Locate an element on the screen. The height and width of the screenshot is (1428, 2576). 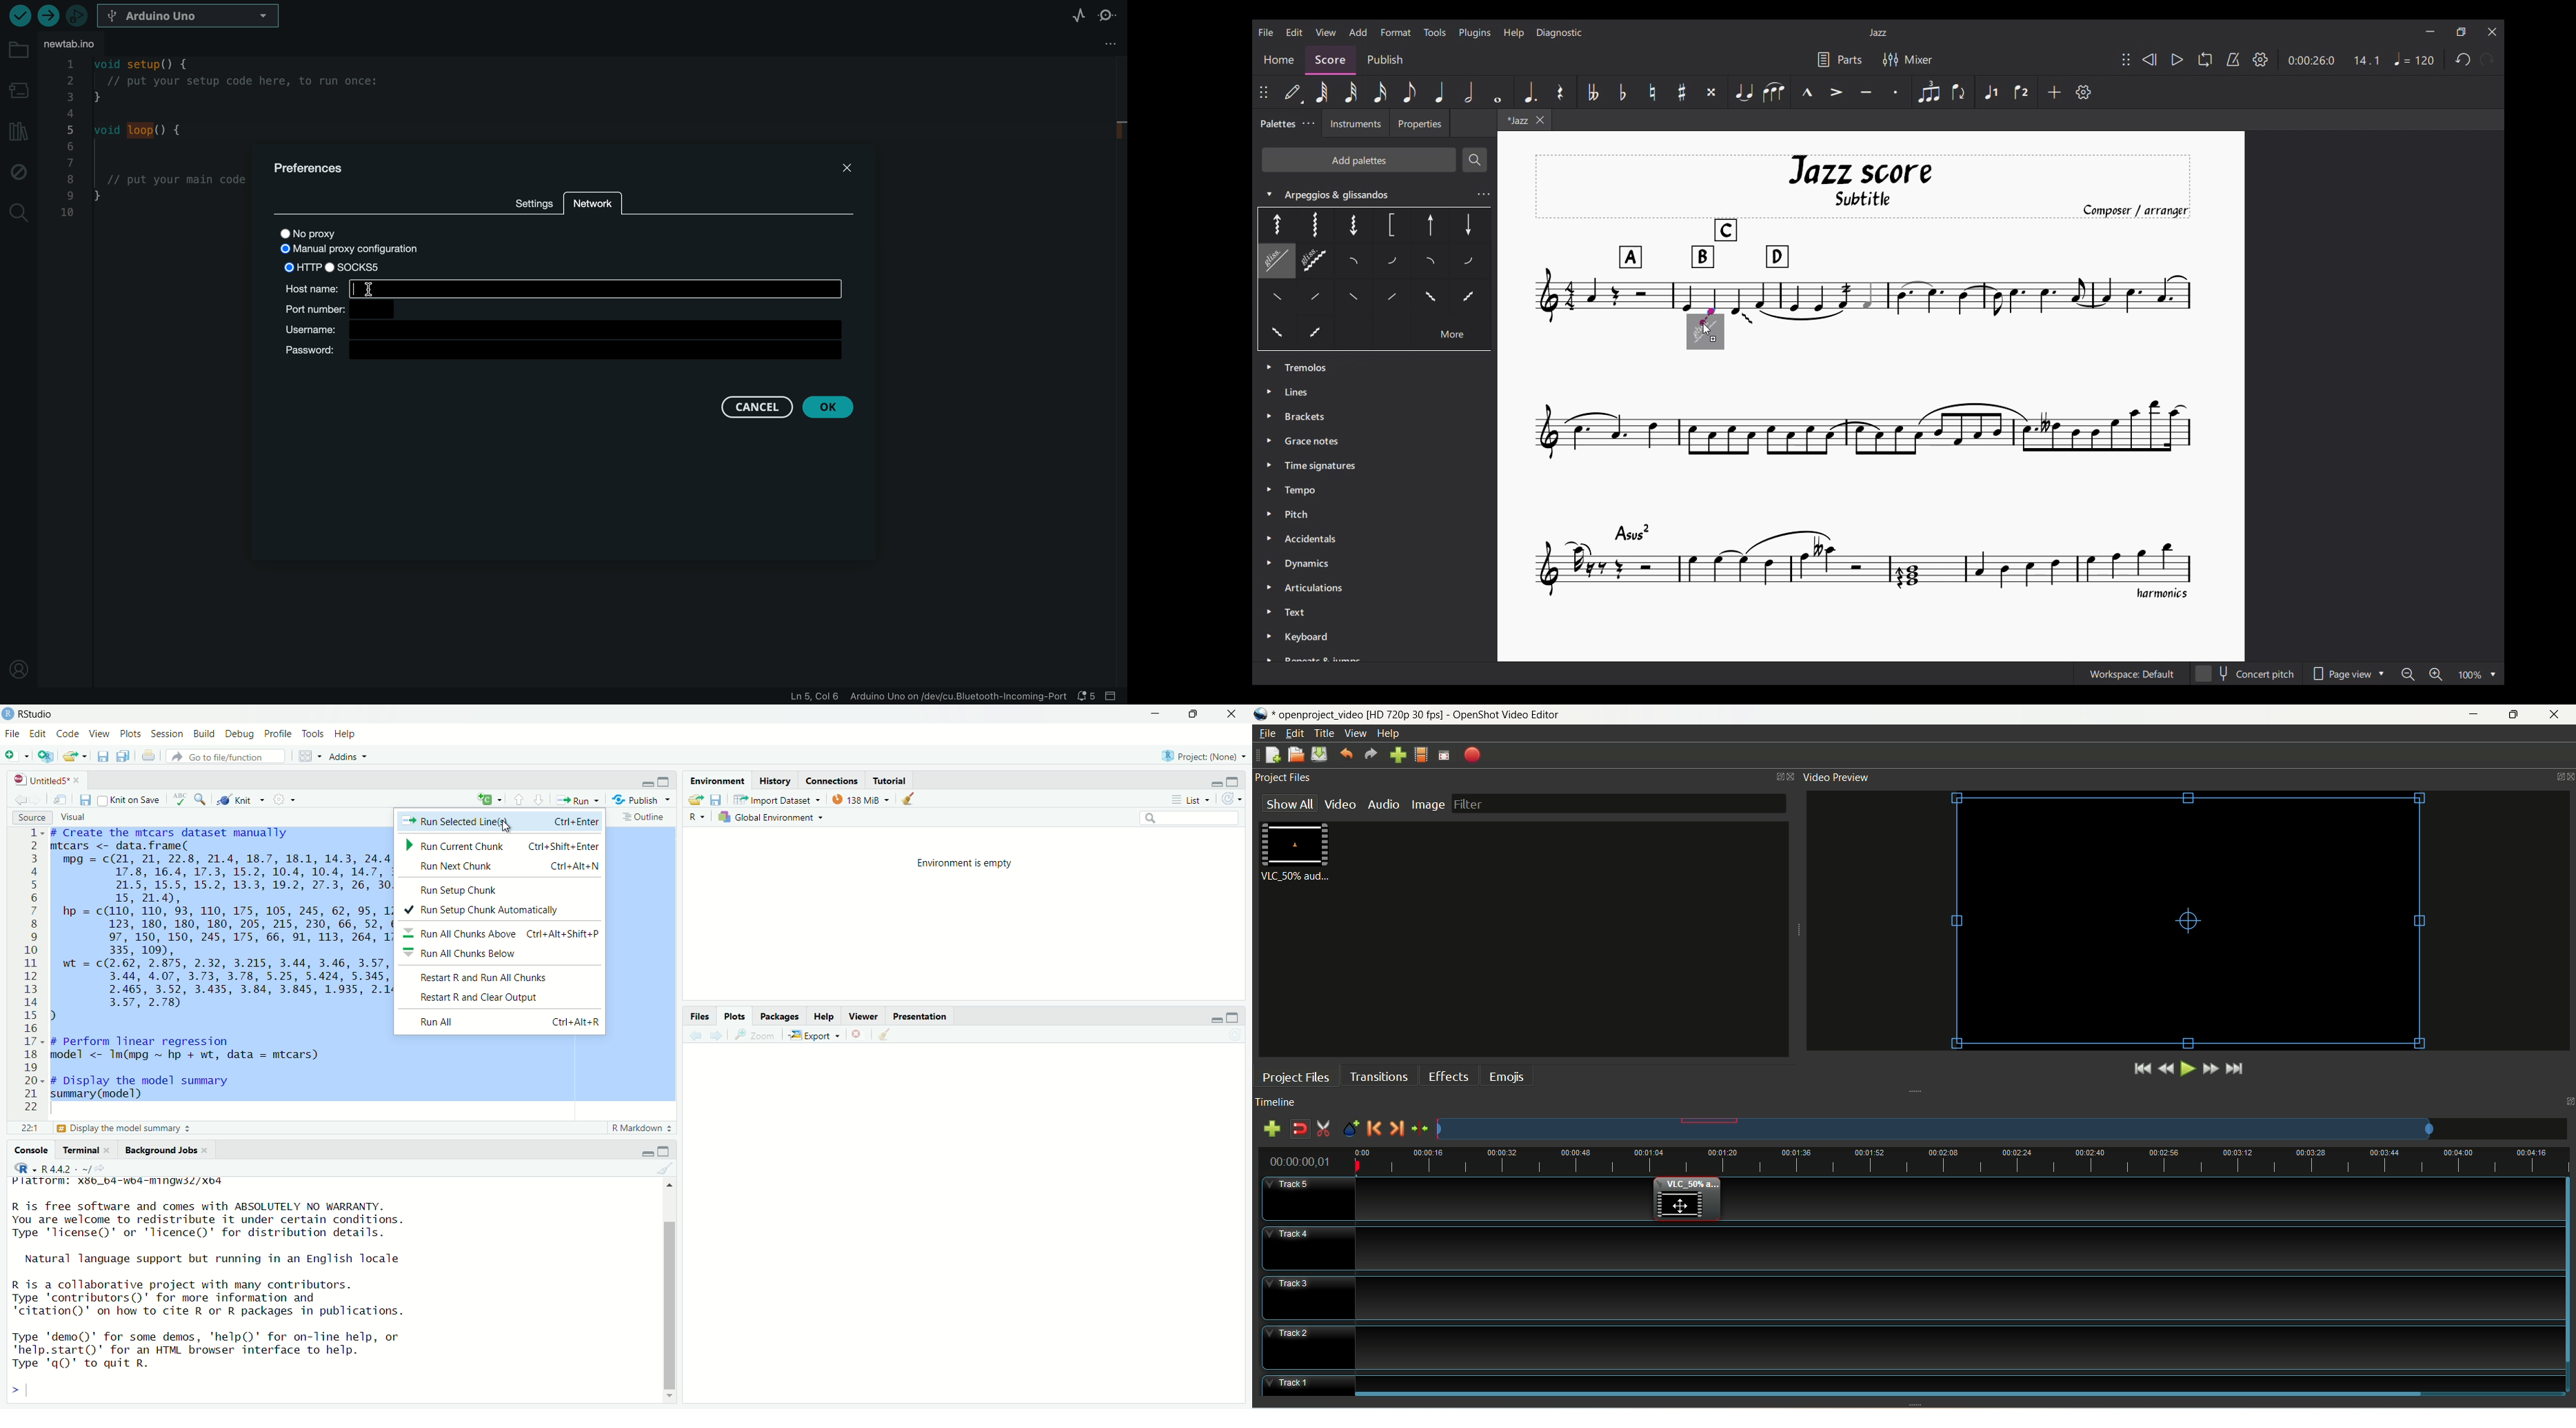
Score, current section highlighted is located at coordinates (1330, 56).